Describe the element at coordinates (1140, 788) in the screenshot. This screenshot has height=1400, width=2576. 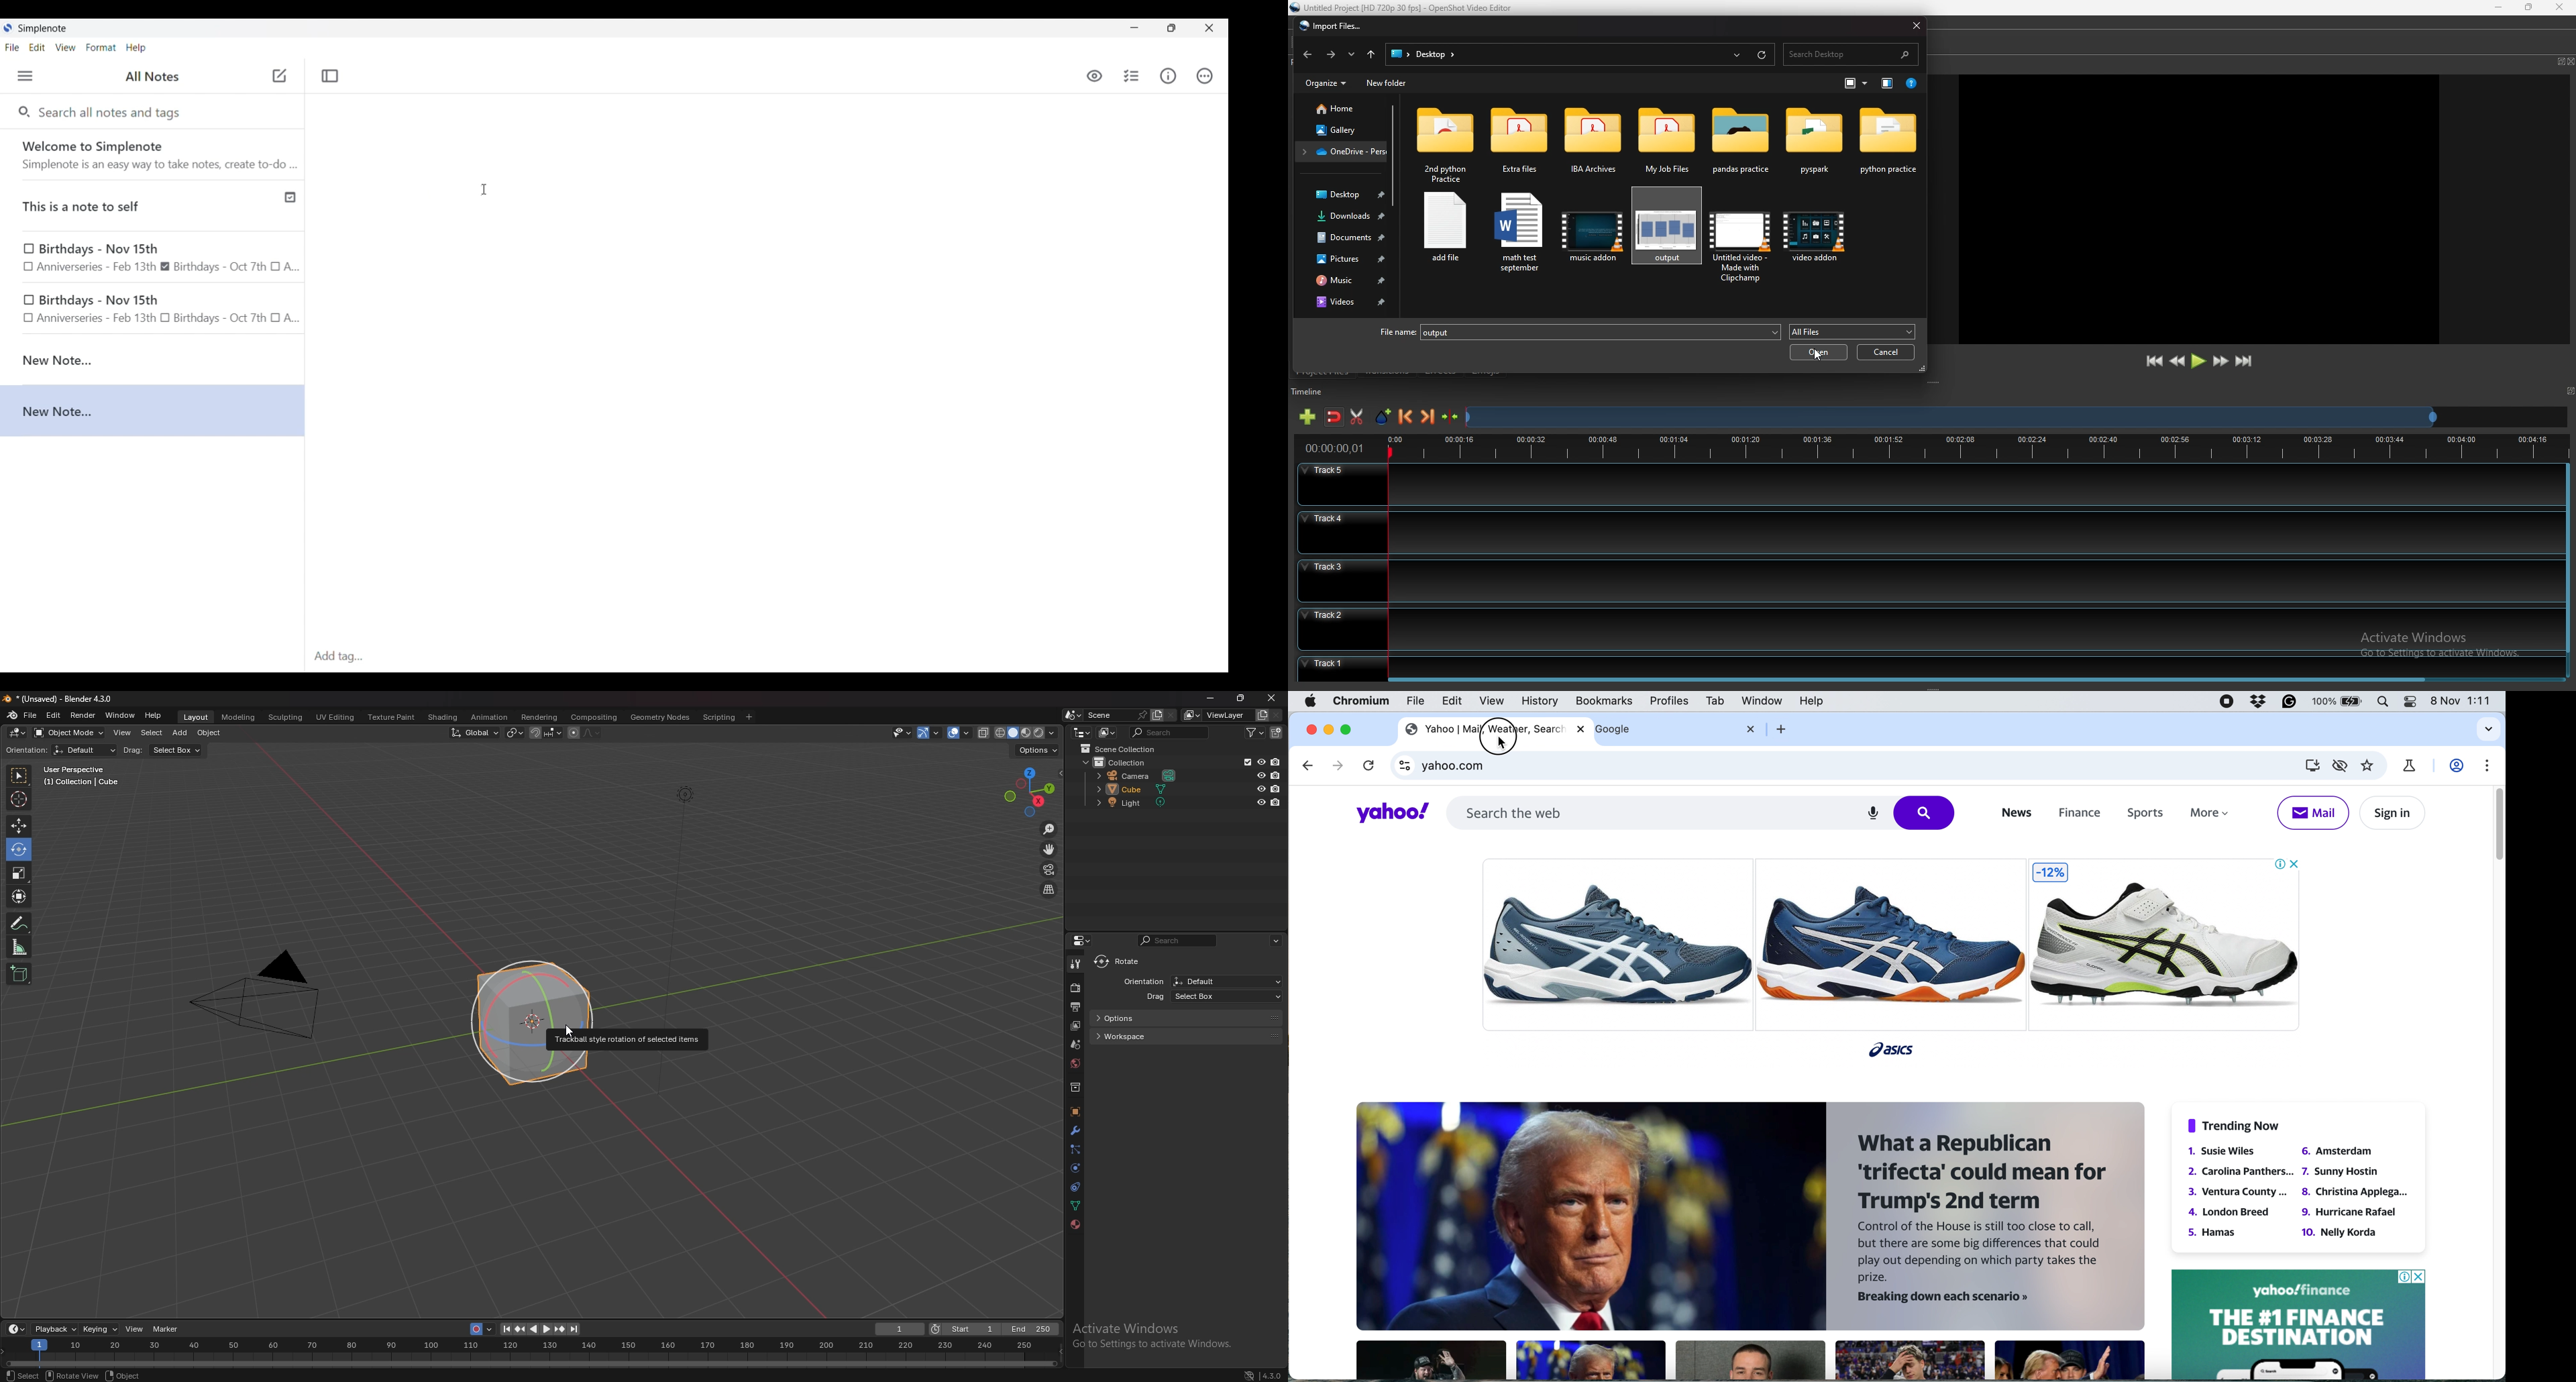
I see `cube` at that location.